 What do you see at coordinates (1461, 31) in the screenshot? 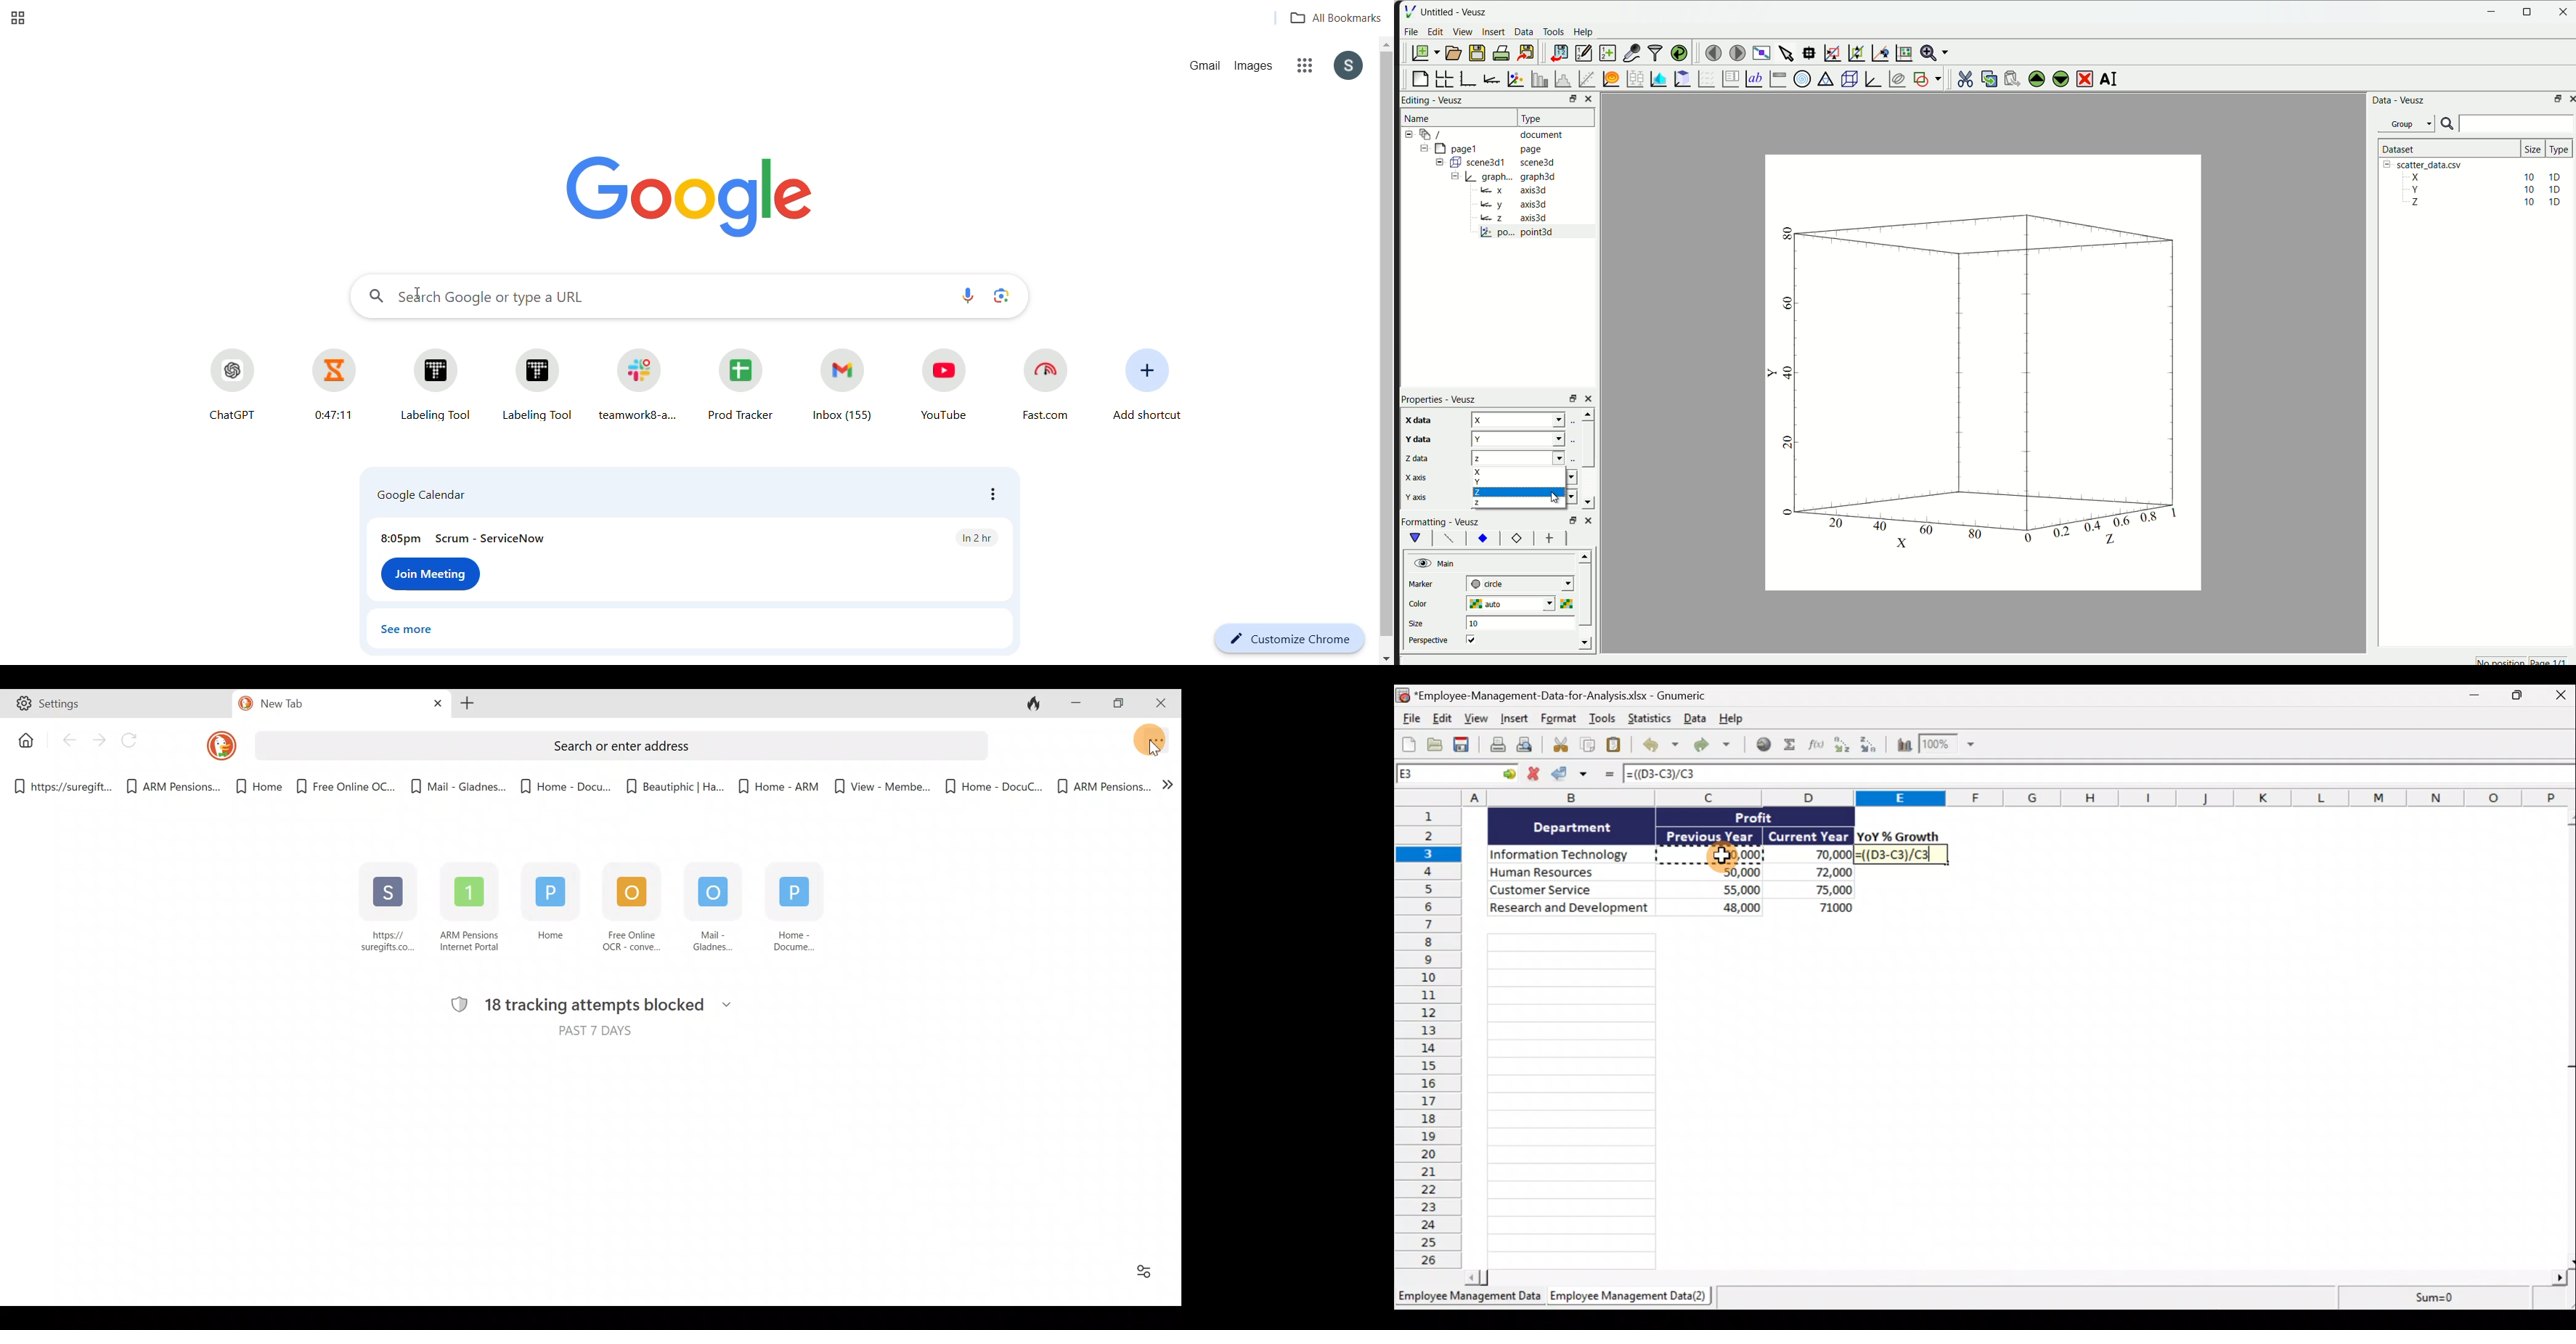
I see `View` at bounding box center [1461, 31].